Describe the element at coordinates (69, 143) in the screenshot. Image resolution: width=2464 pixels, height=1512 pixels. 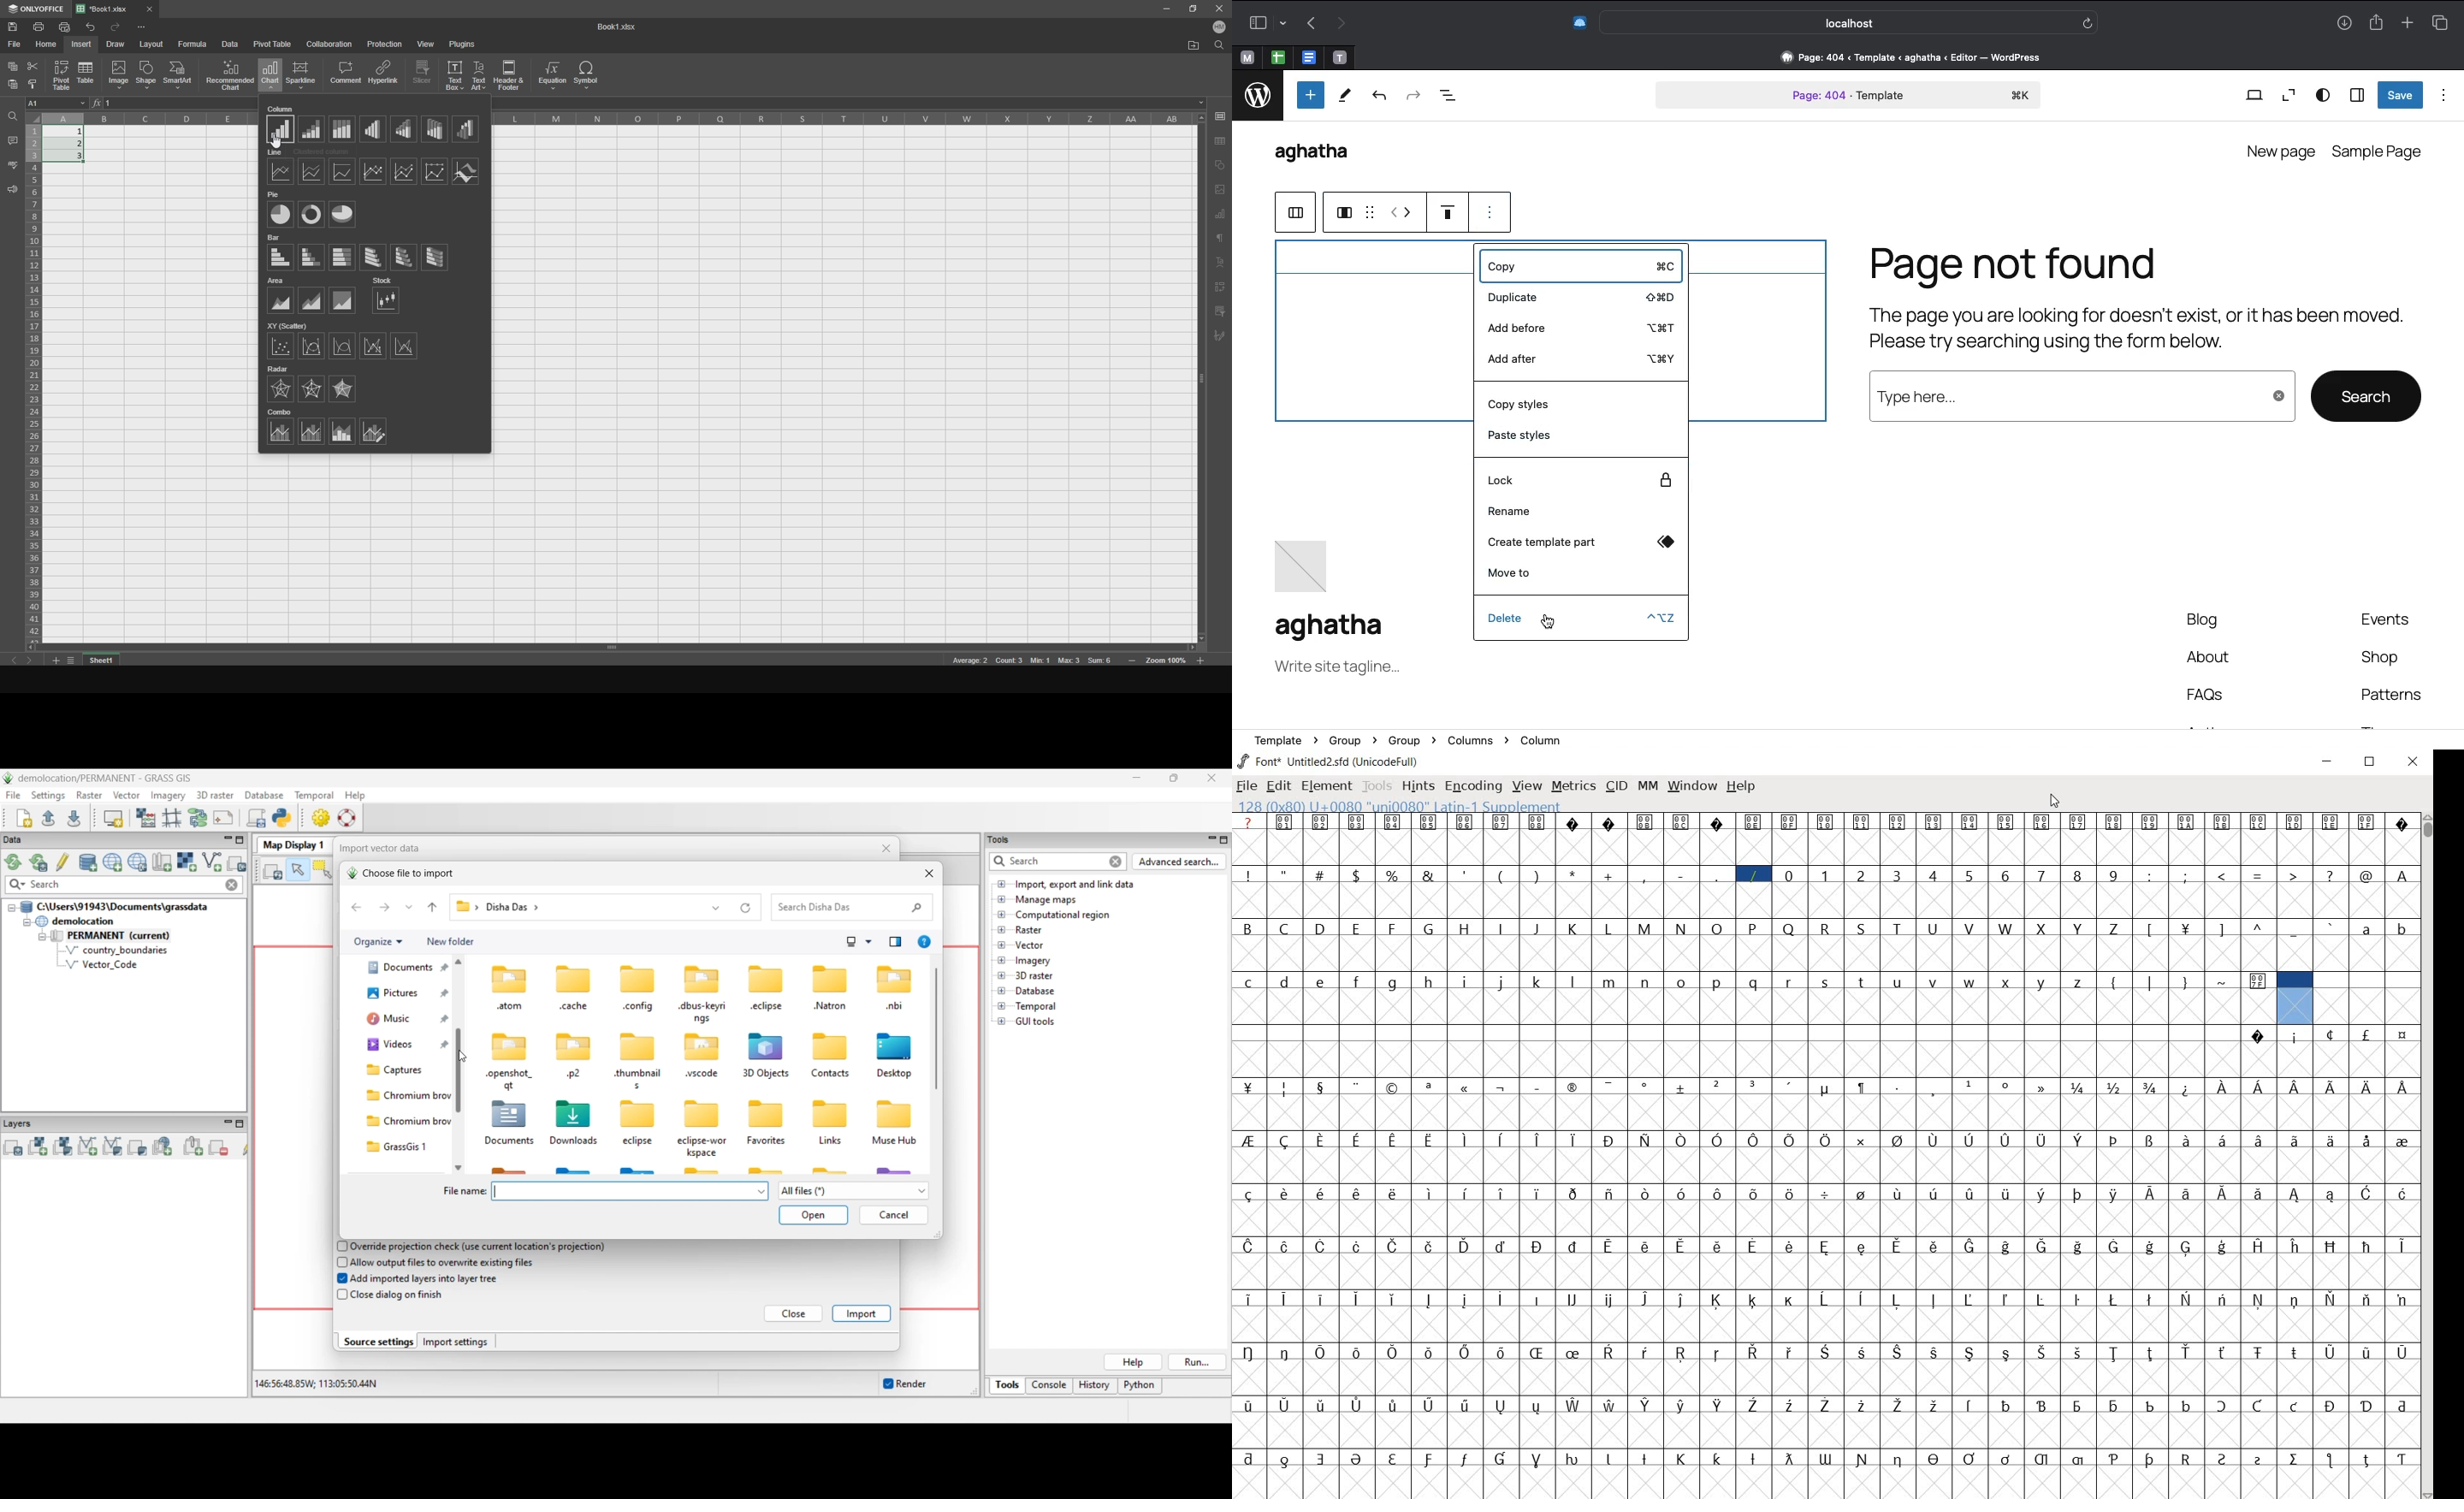
I see `completed cells` at that location.